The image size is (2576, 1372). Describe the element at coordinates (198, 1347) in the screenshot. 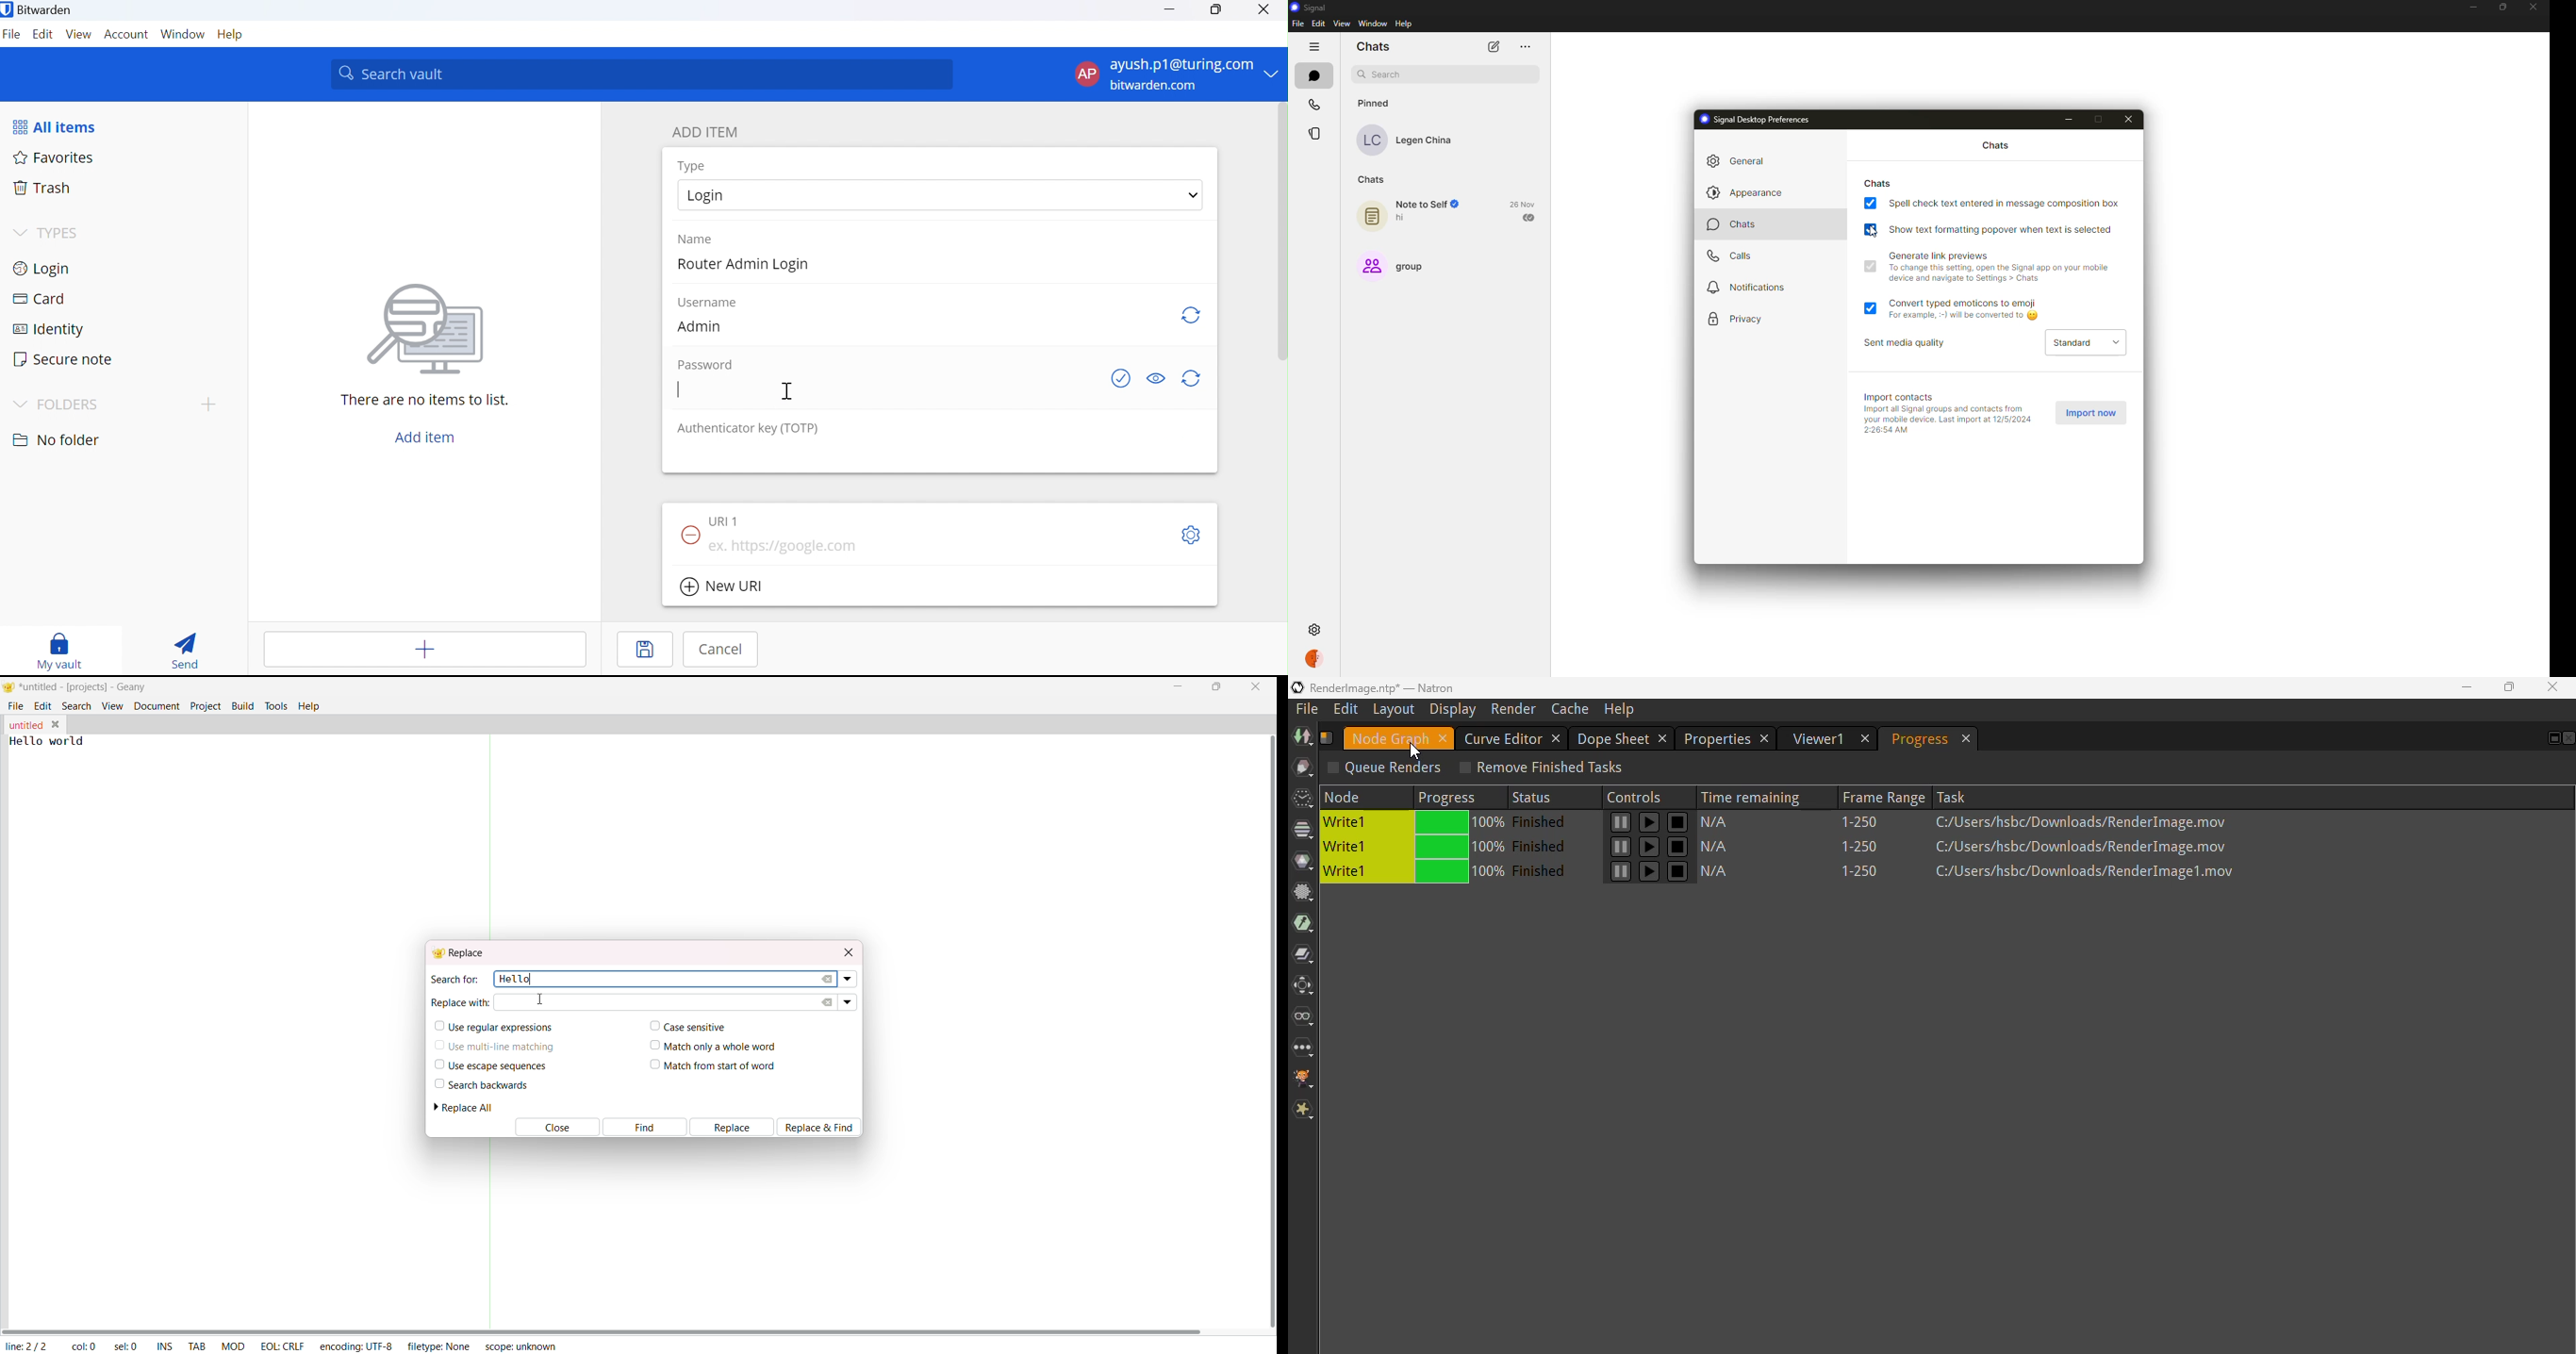

I see `tab` at that location.